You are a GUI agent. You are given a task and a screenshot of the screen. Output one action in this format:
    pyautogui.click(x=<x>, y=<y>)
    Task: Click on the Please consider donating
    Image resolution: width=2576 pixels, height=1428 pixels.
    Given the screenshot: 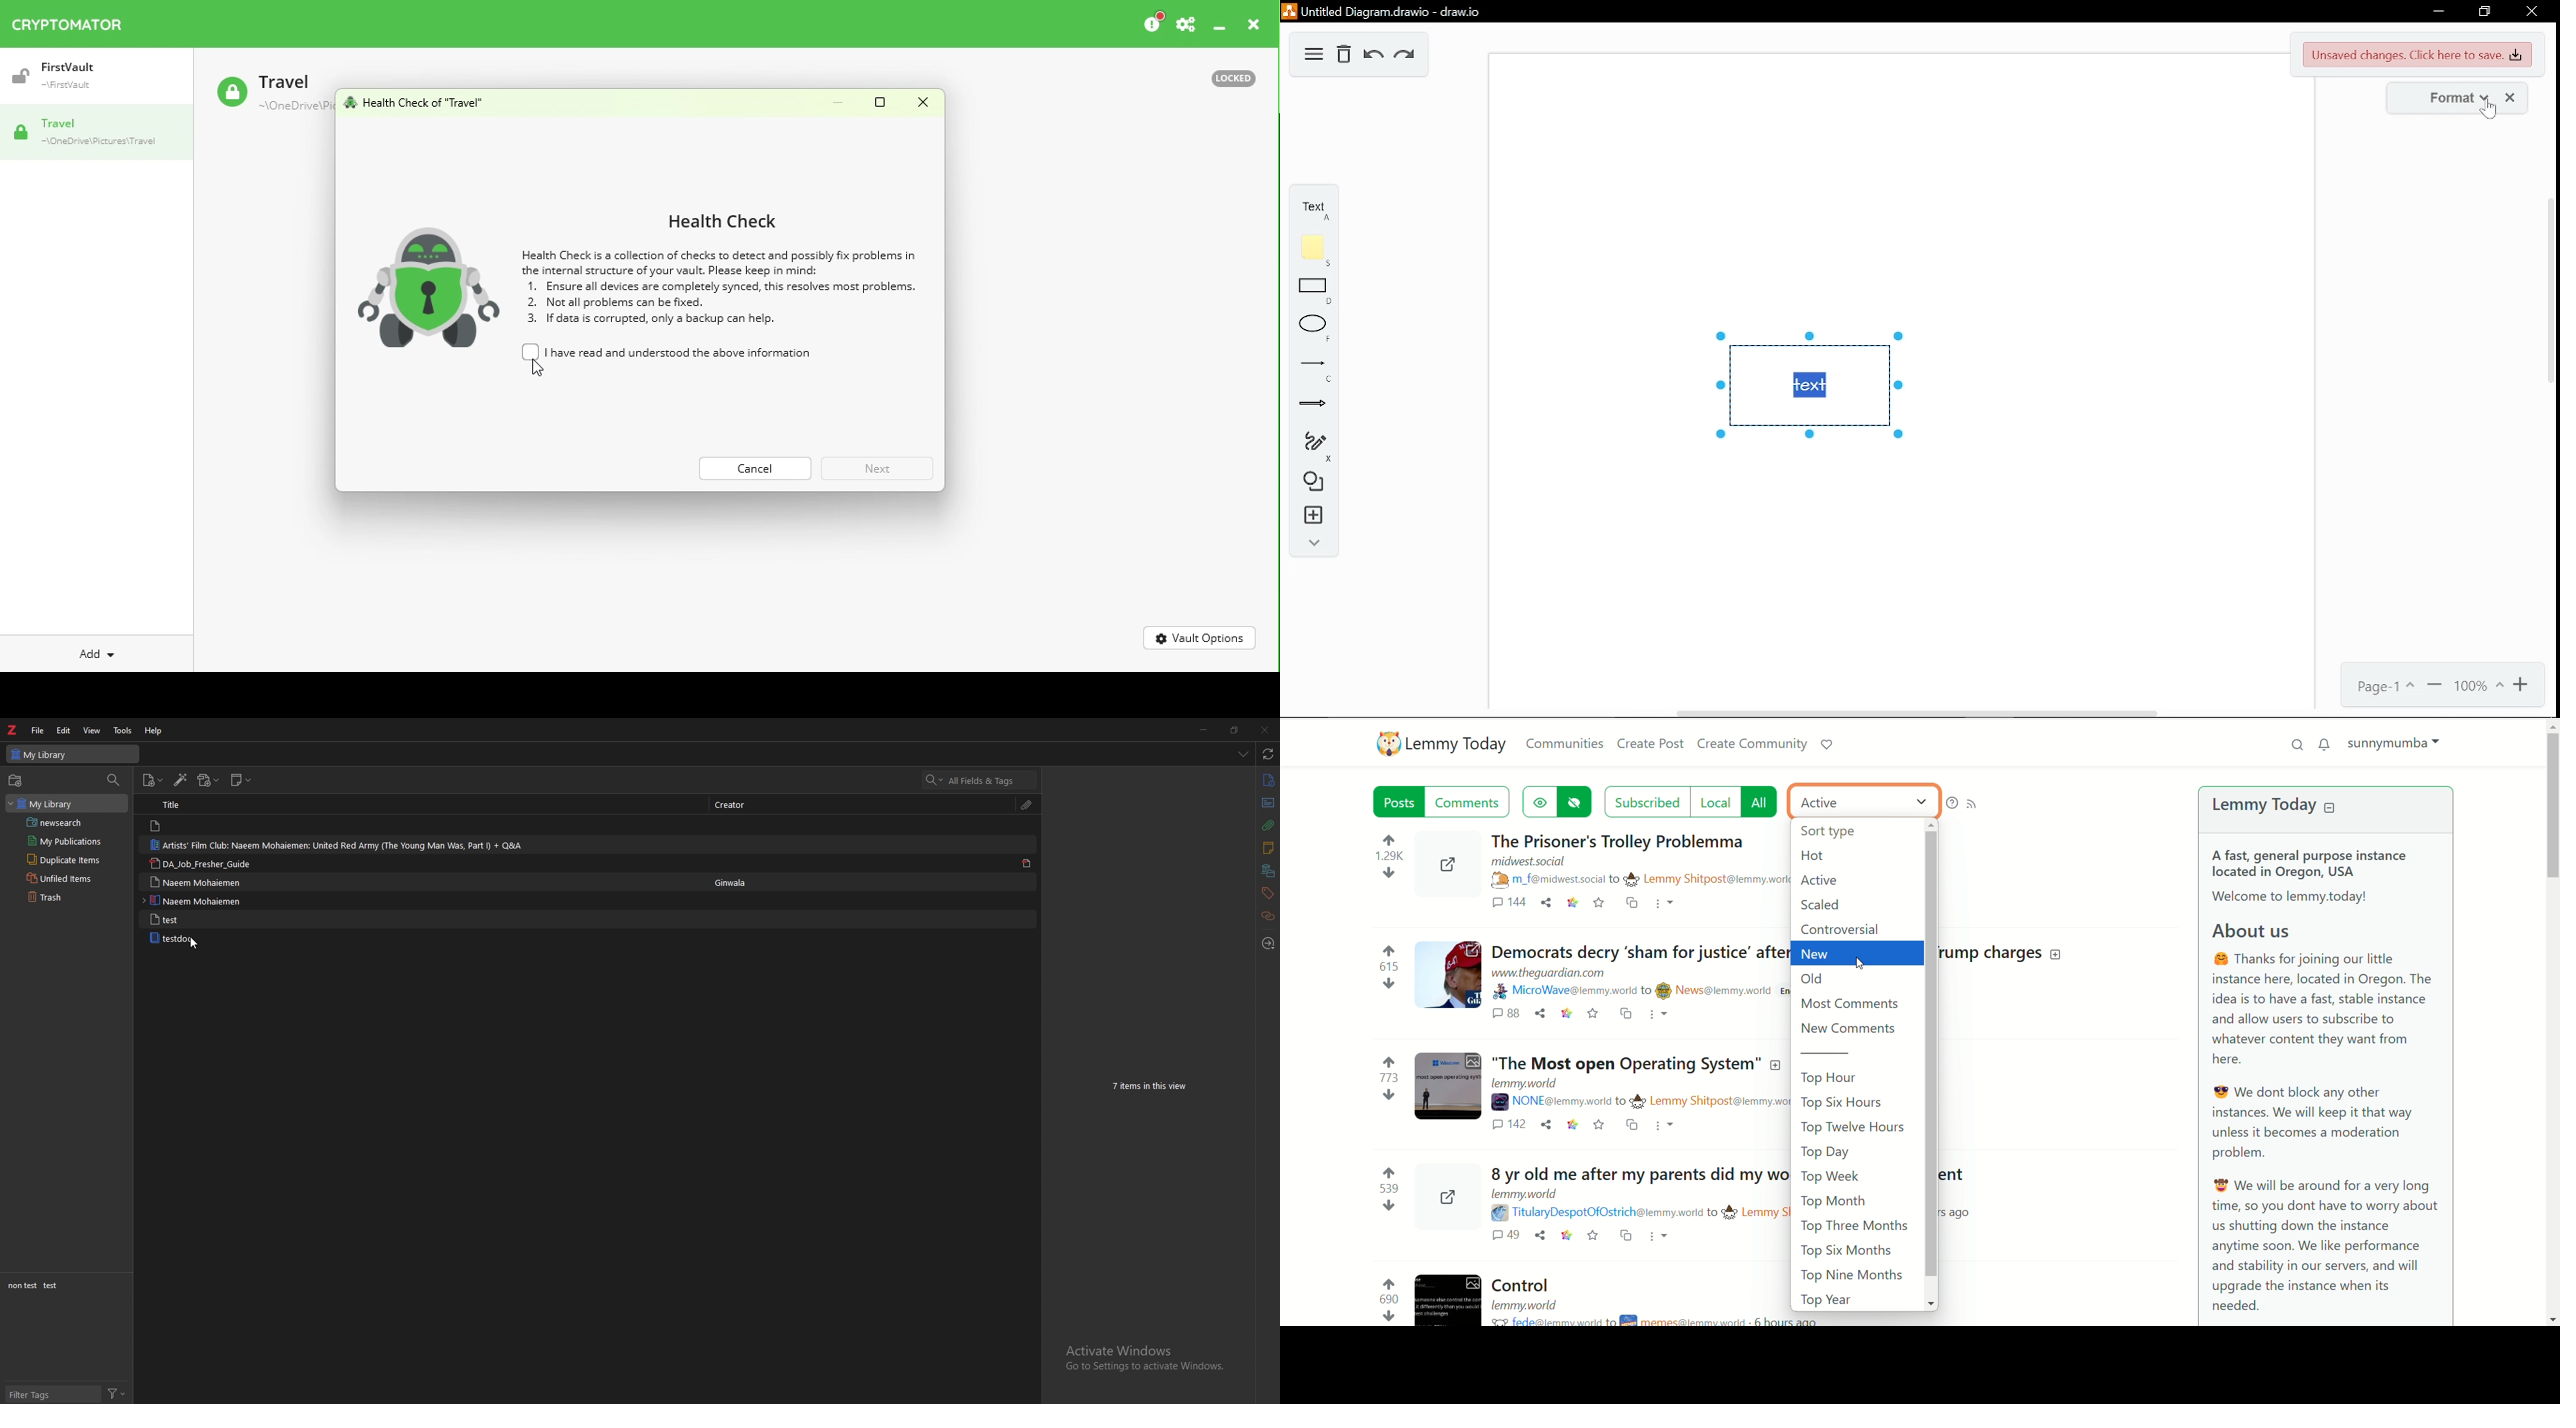 What is the action you would take?
    pyautogui.click(x=1152, y=22)
    